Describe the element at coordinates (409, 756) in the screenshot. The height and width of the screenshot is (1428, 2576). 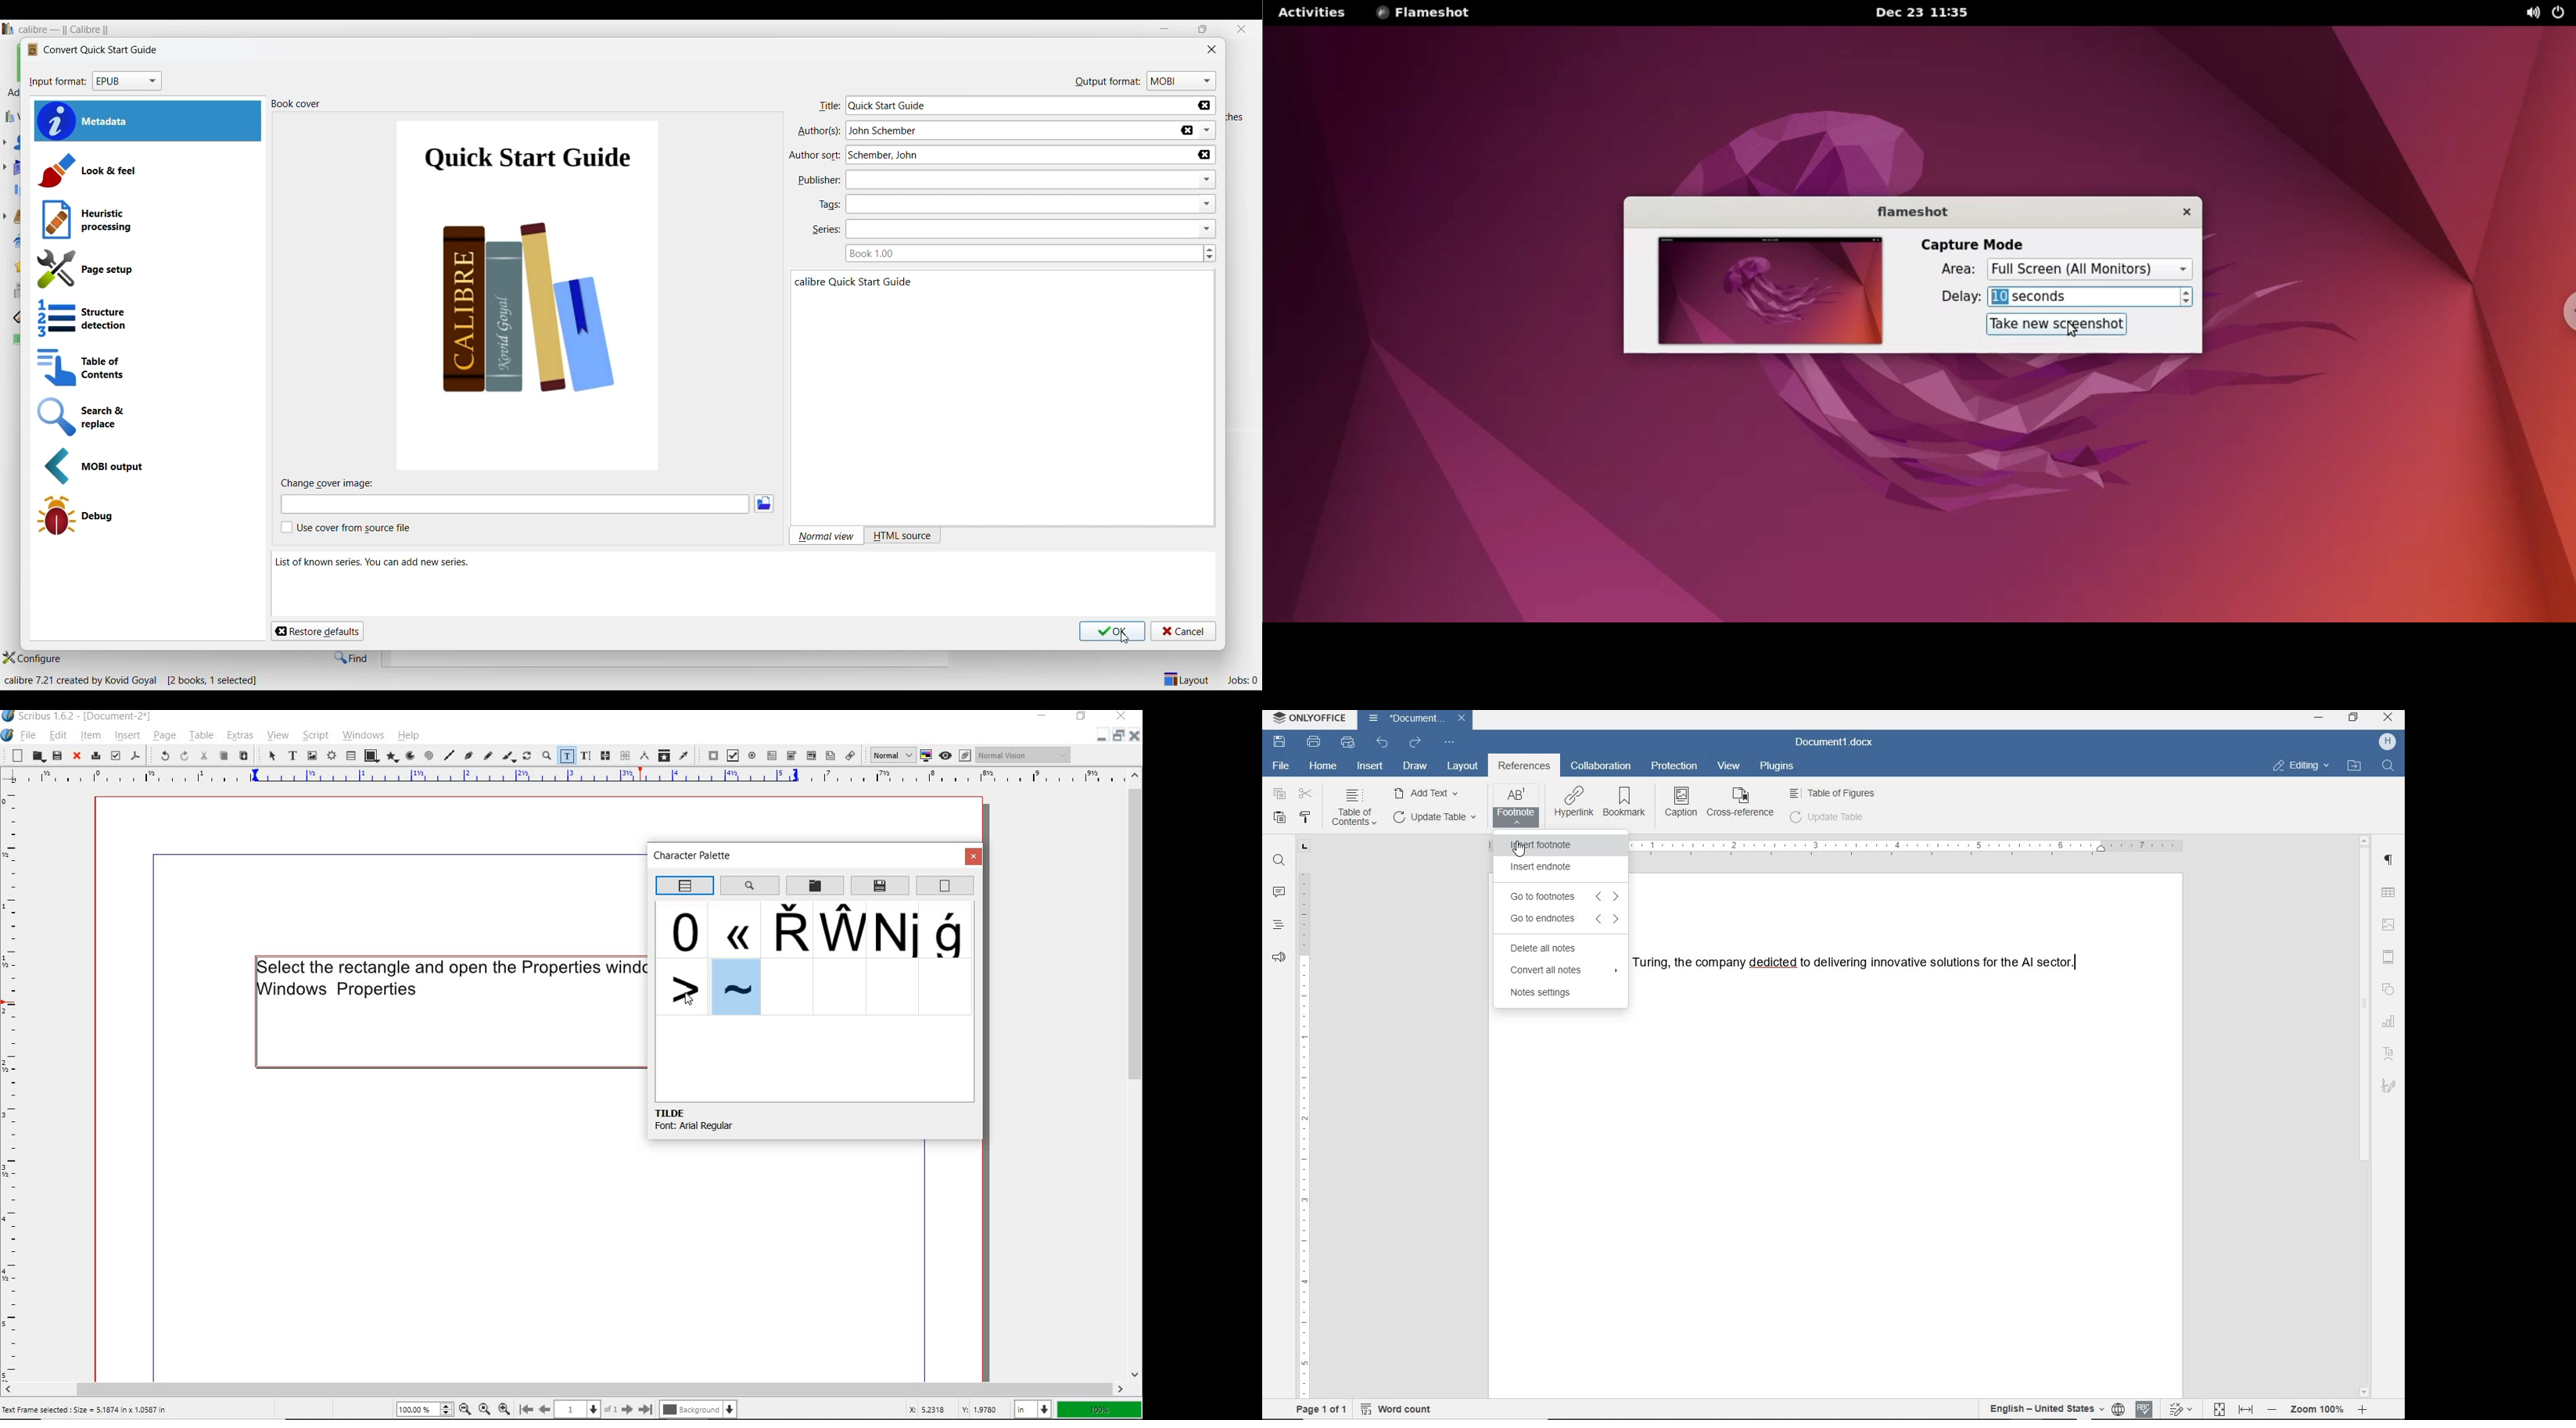
I see `arc` at that location.